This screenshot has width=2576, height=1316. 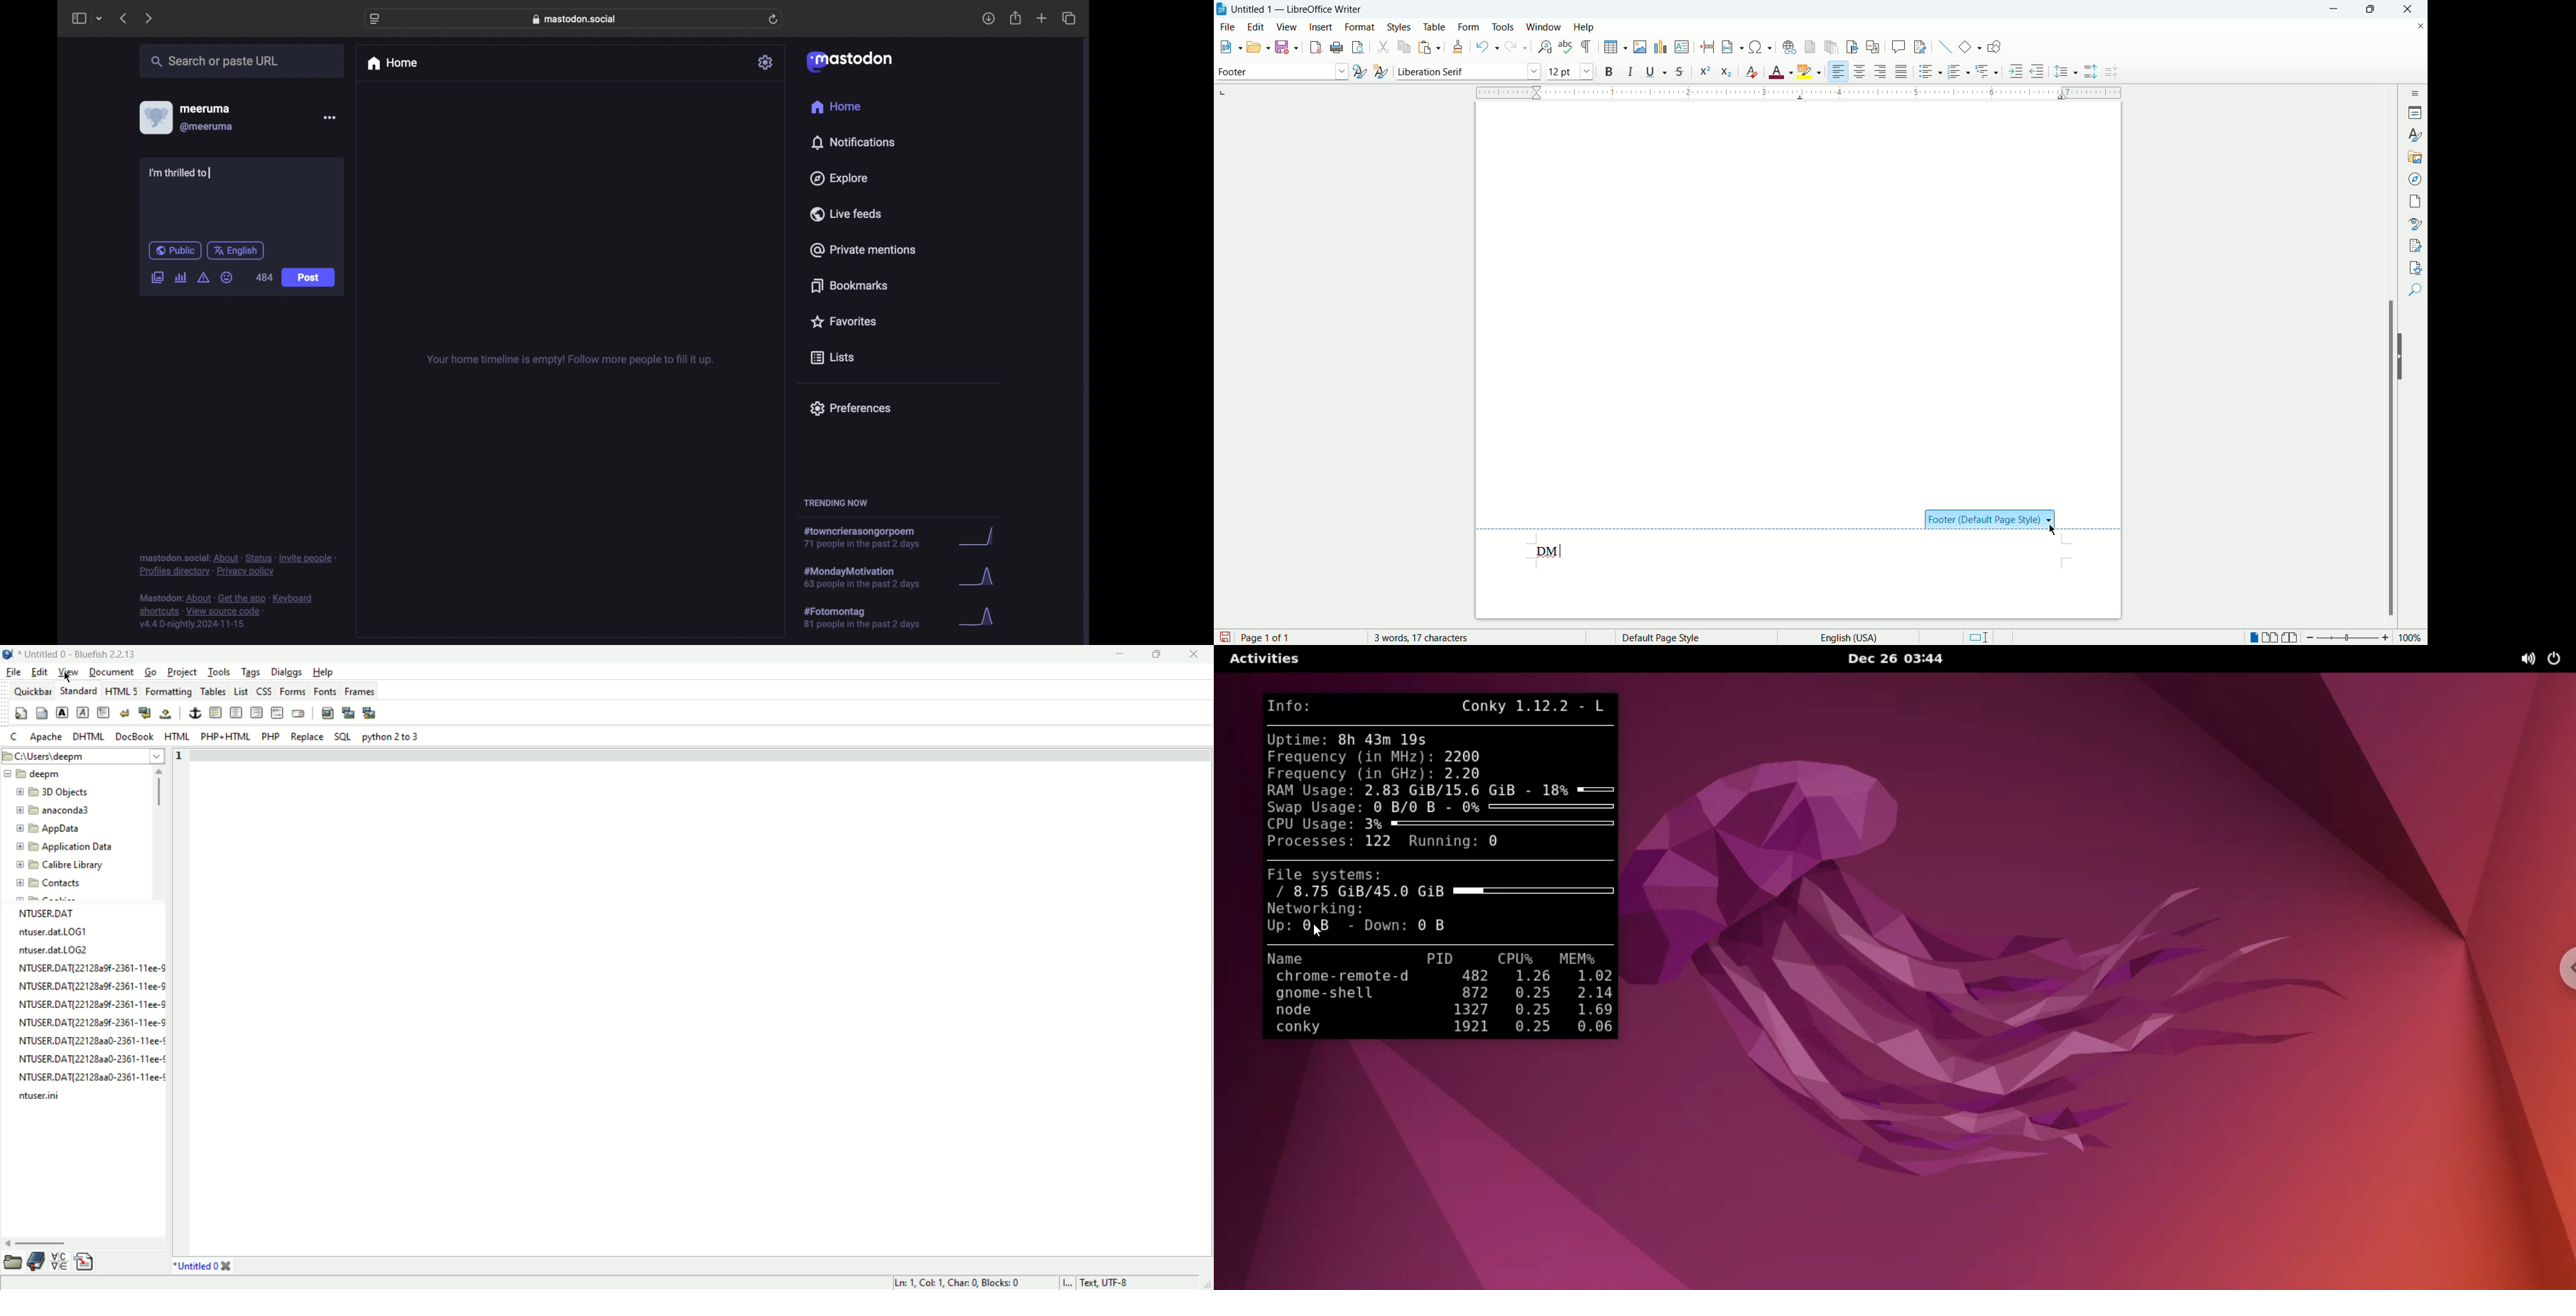 What do you see at coordinates (195, 713) in the screenshot?
I see `anchor` at bounding box center [195, 713].